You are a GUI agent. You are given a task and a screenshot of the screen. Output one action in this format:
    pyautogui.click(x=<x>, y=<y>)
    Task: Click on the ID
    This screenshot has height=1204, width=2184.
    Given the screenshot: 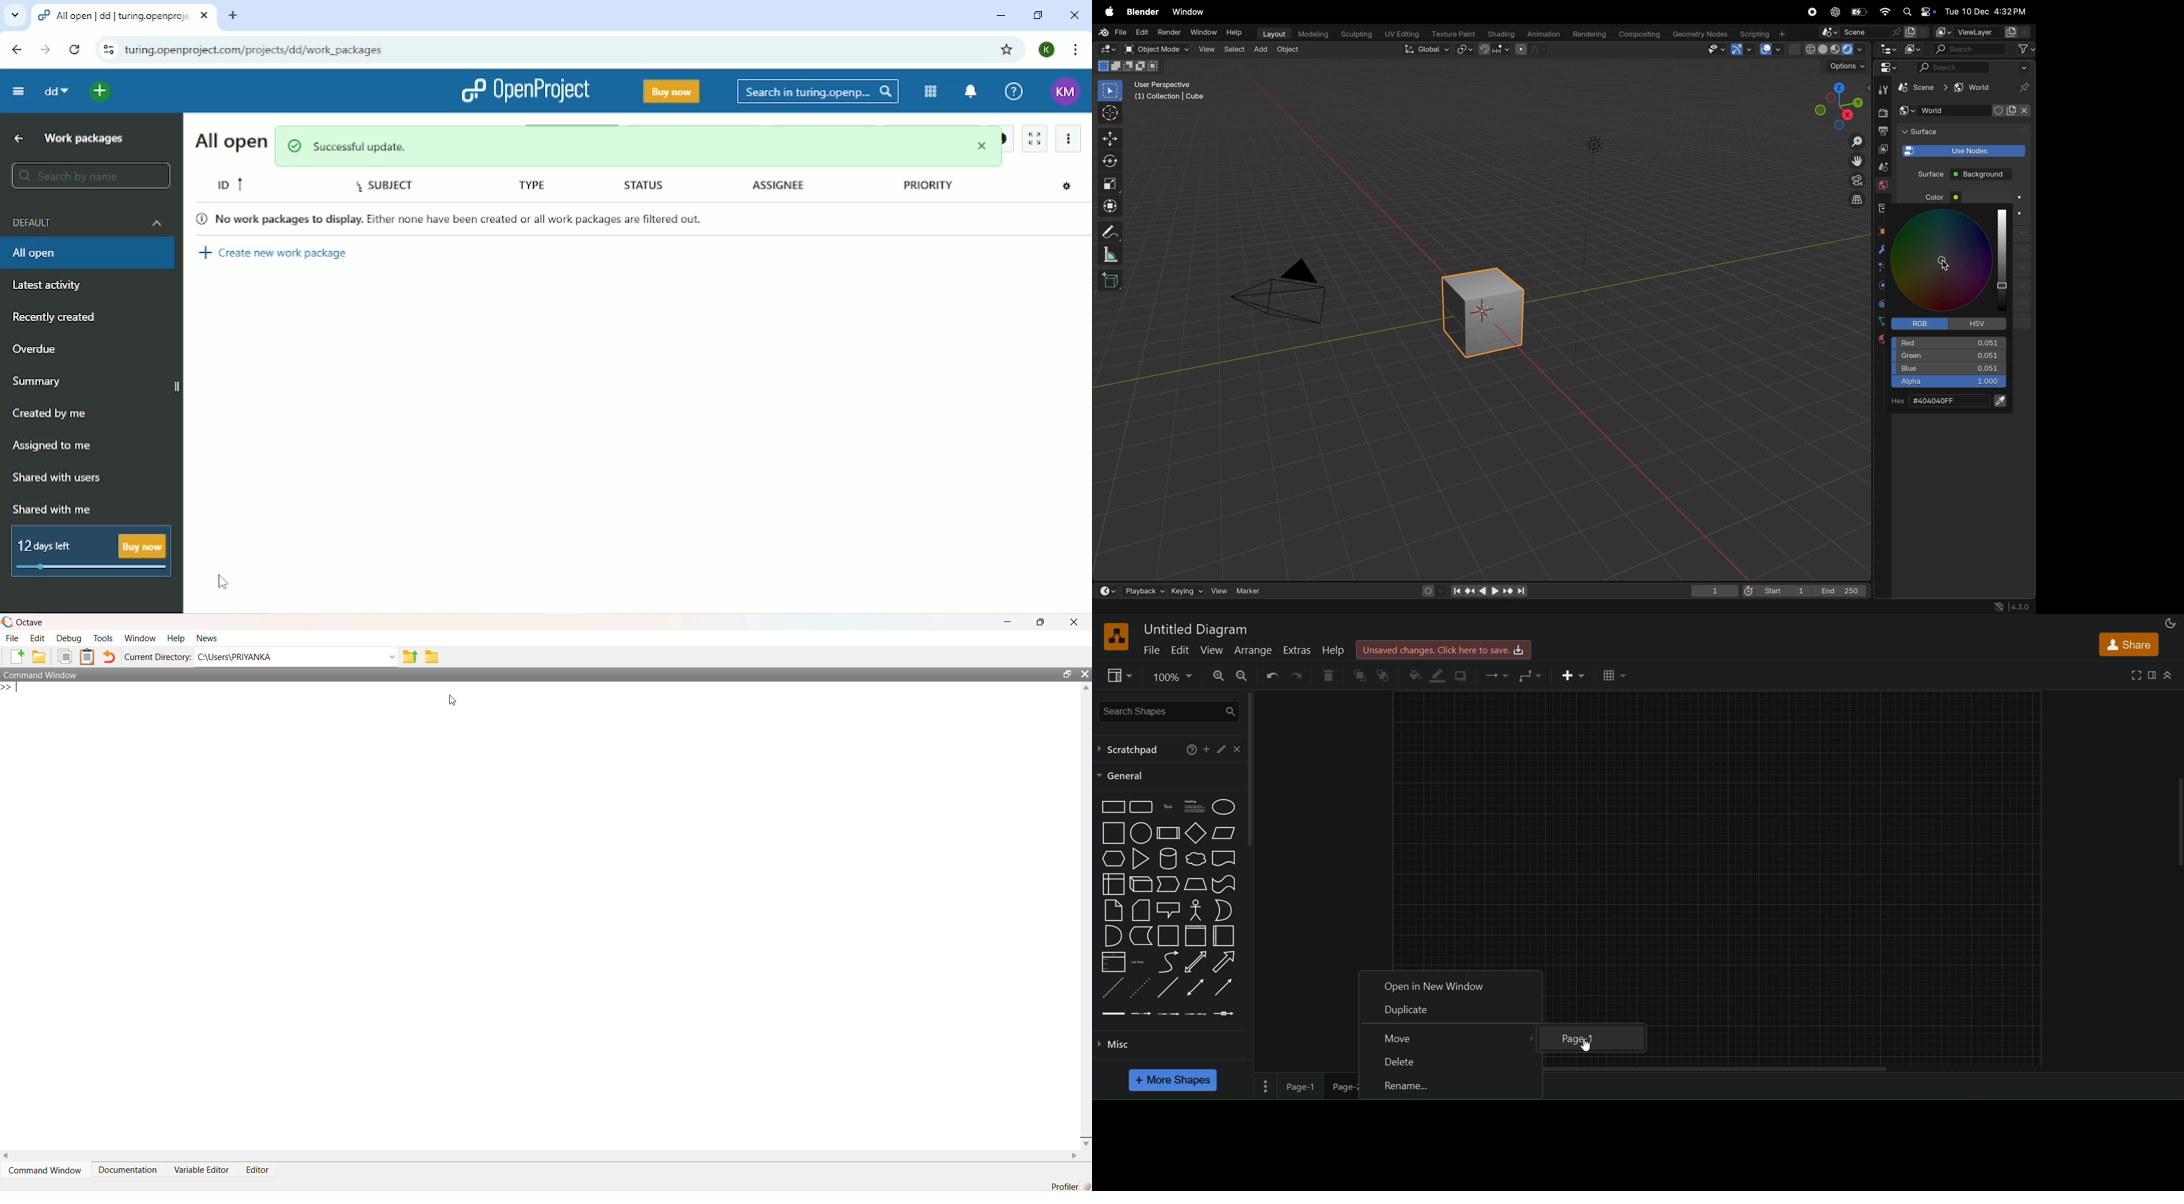 What is the action you would take?
    pyautogui.click(x=230, y=182)
    